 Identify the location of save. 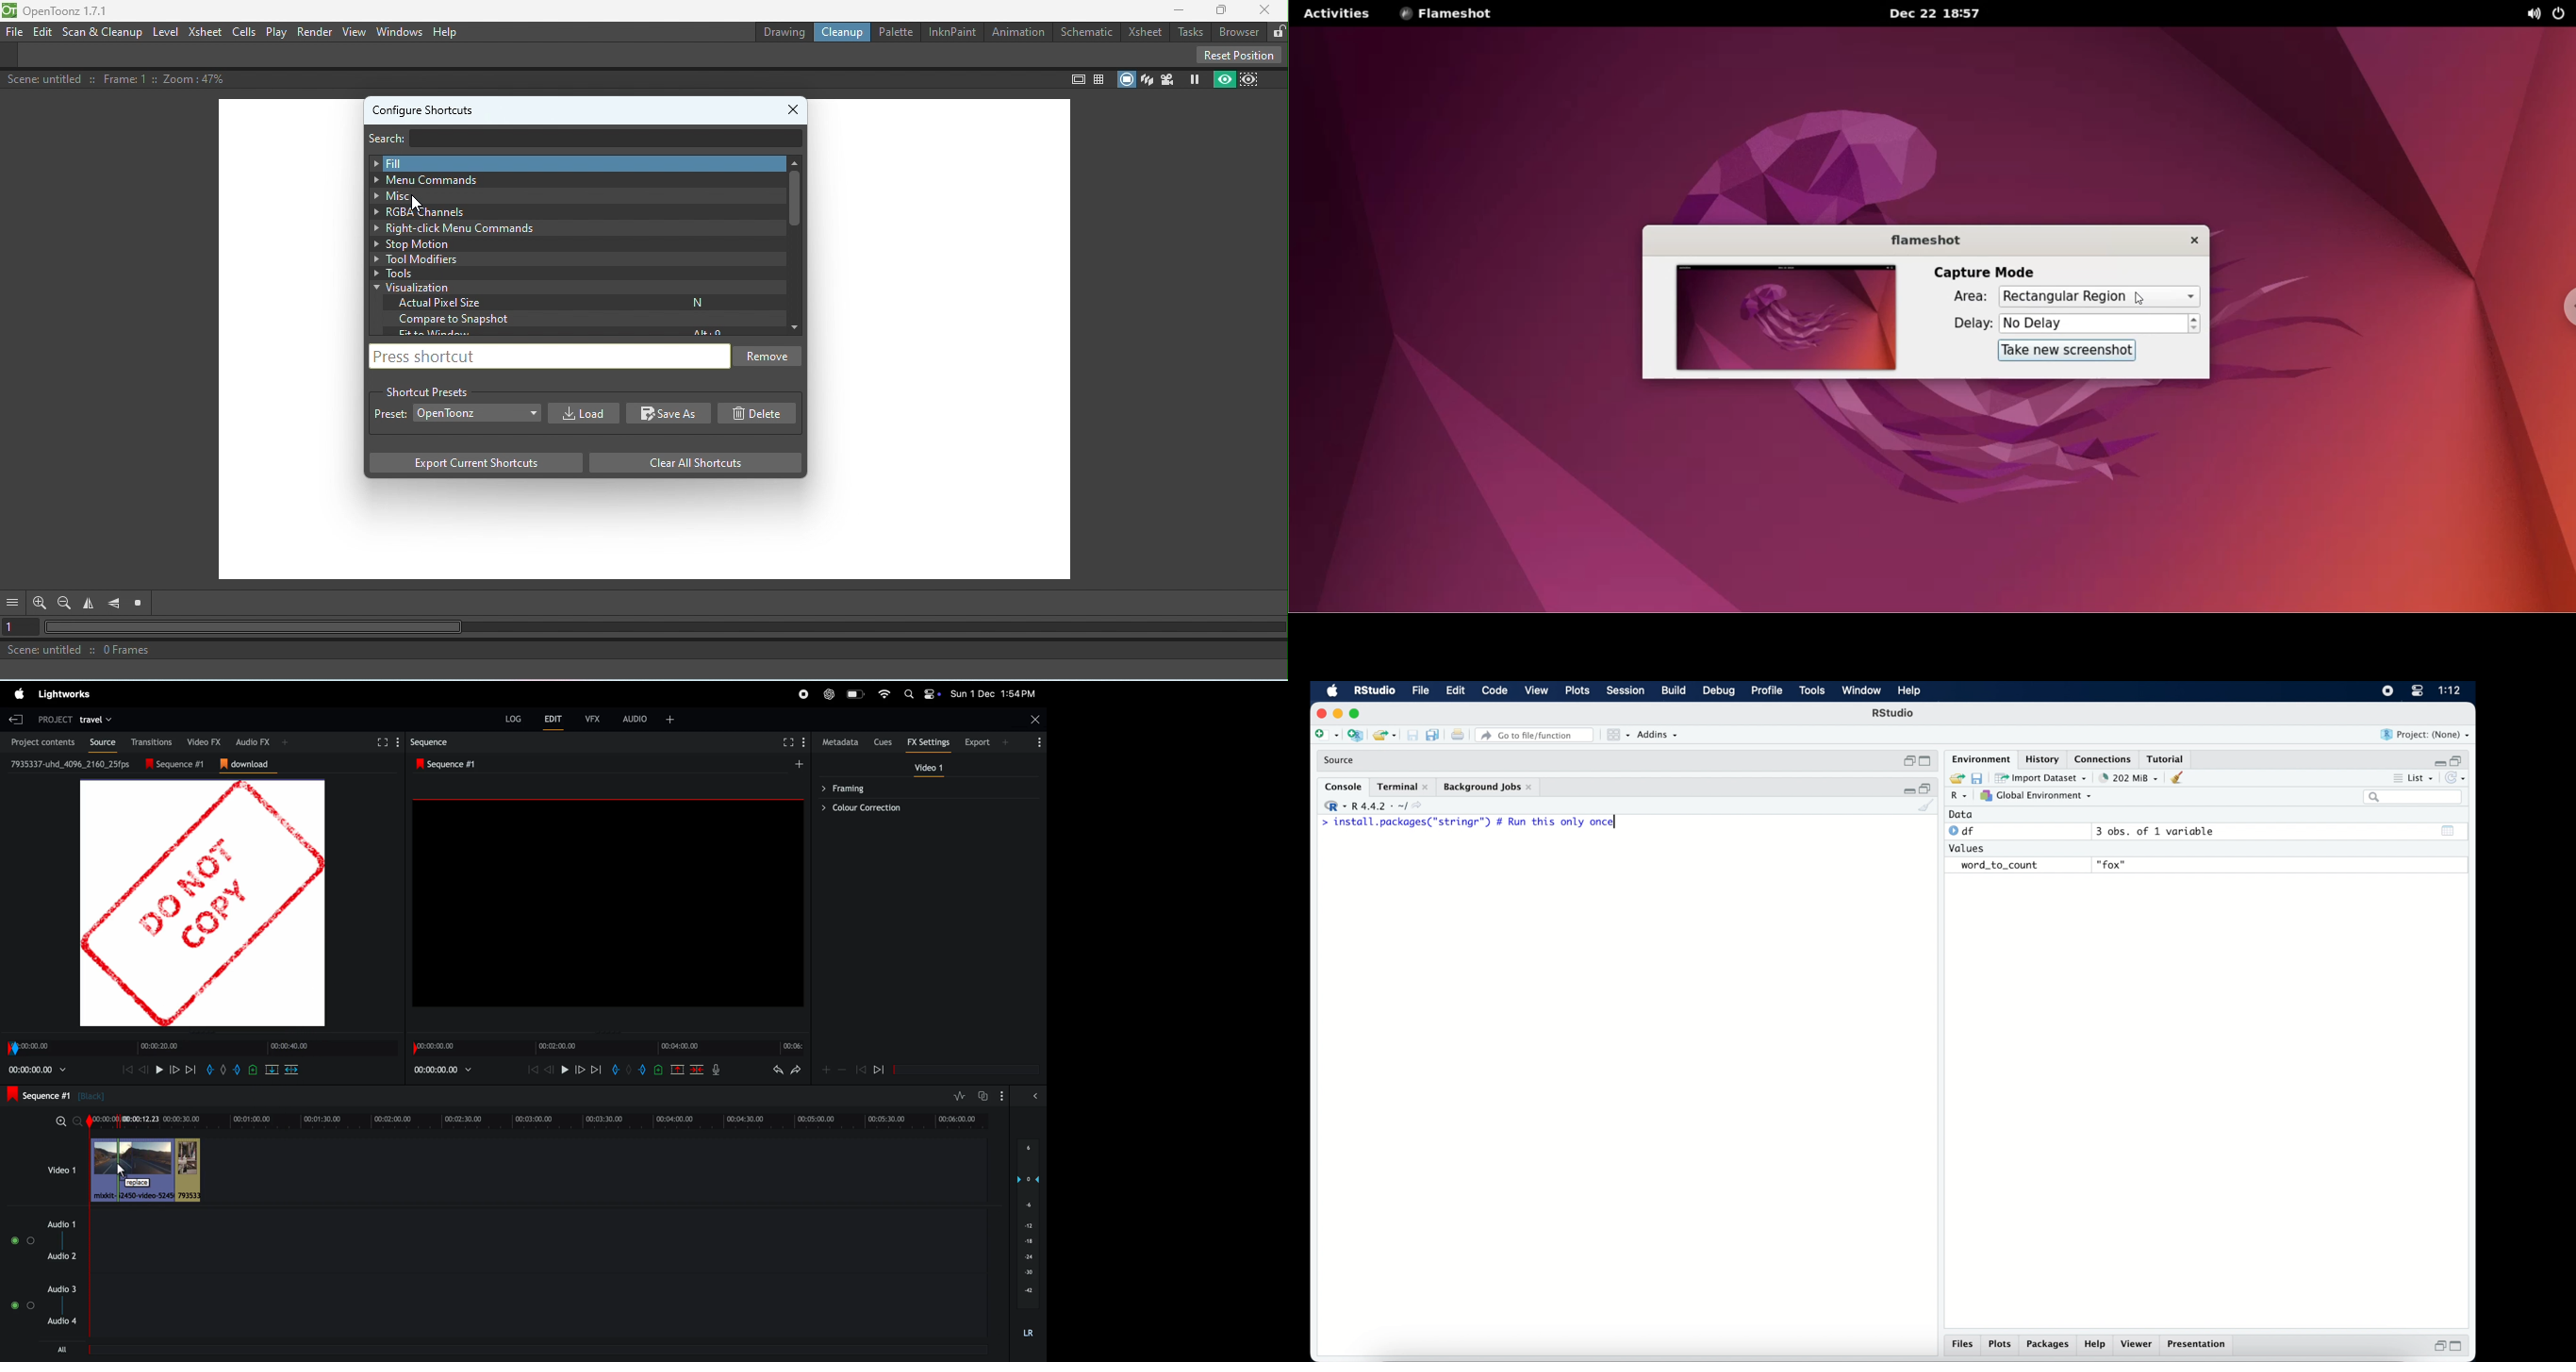
(1414, 736).